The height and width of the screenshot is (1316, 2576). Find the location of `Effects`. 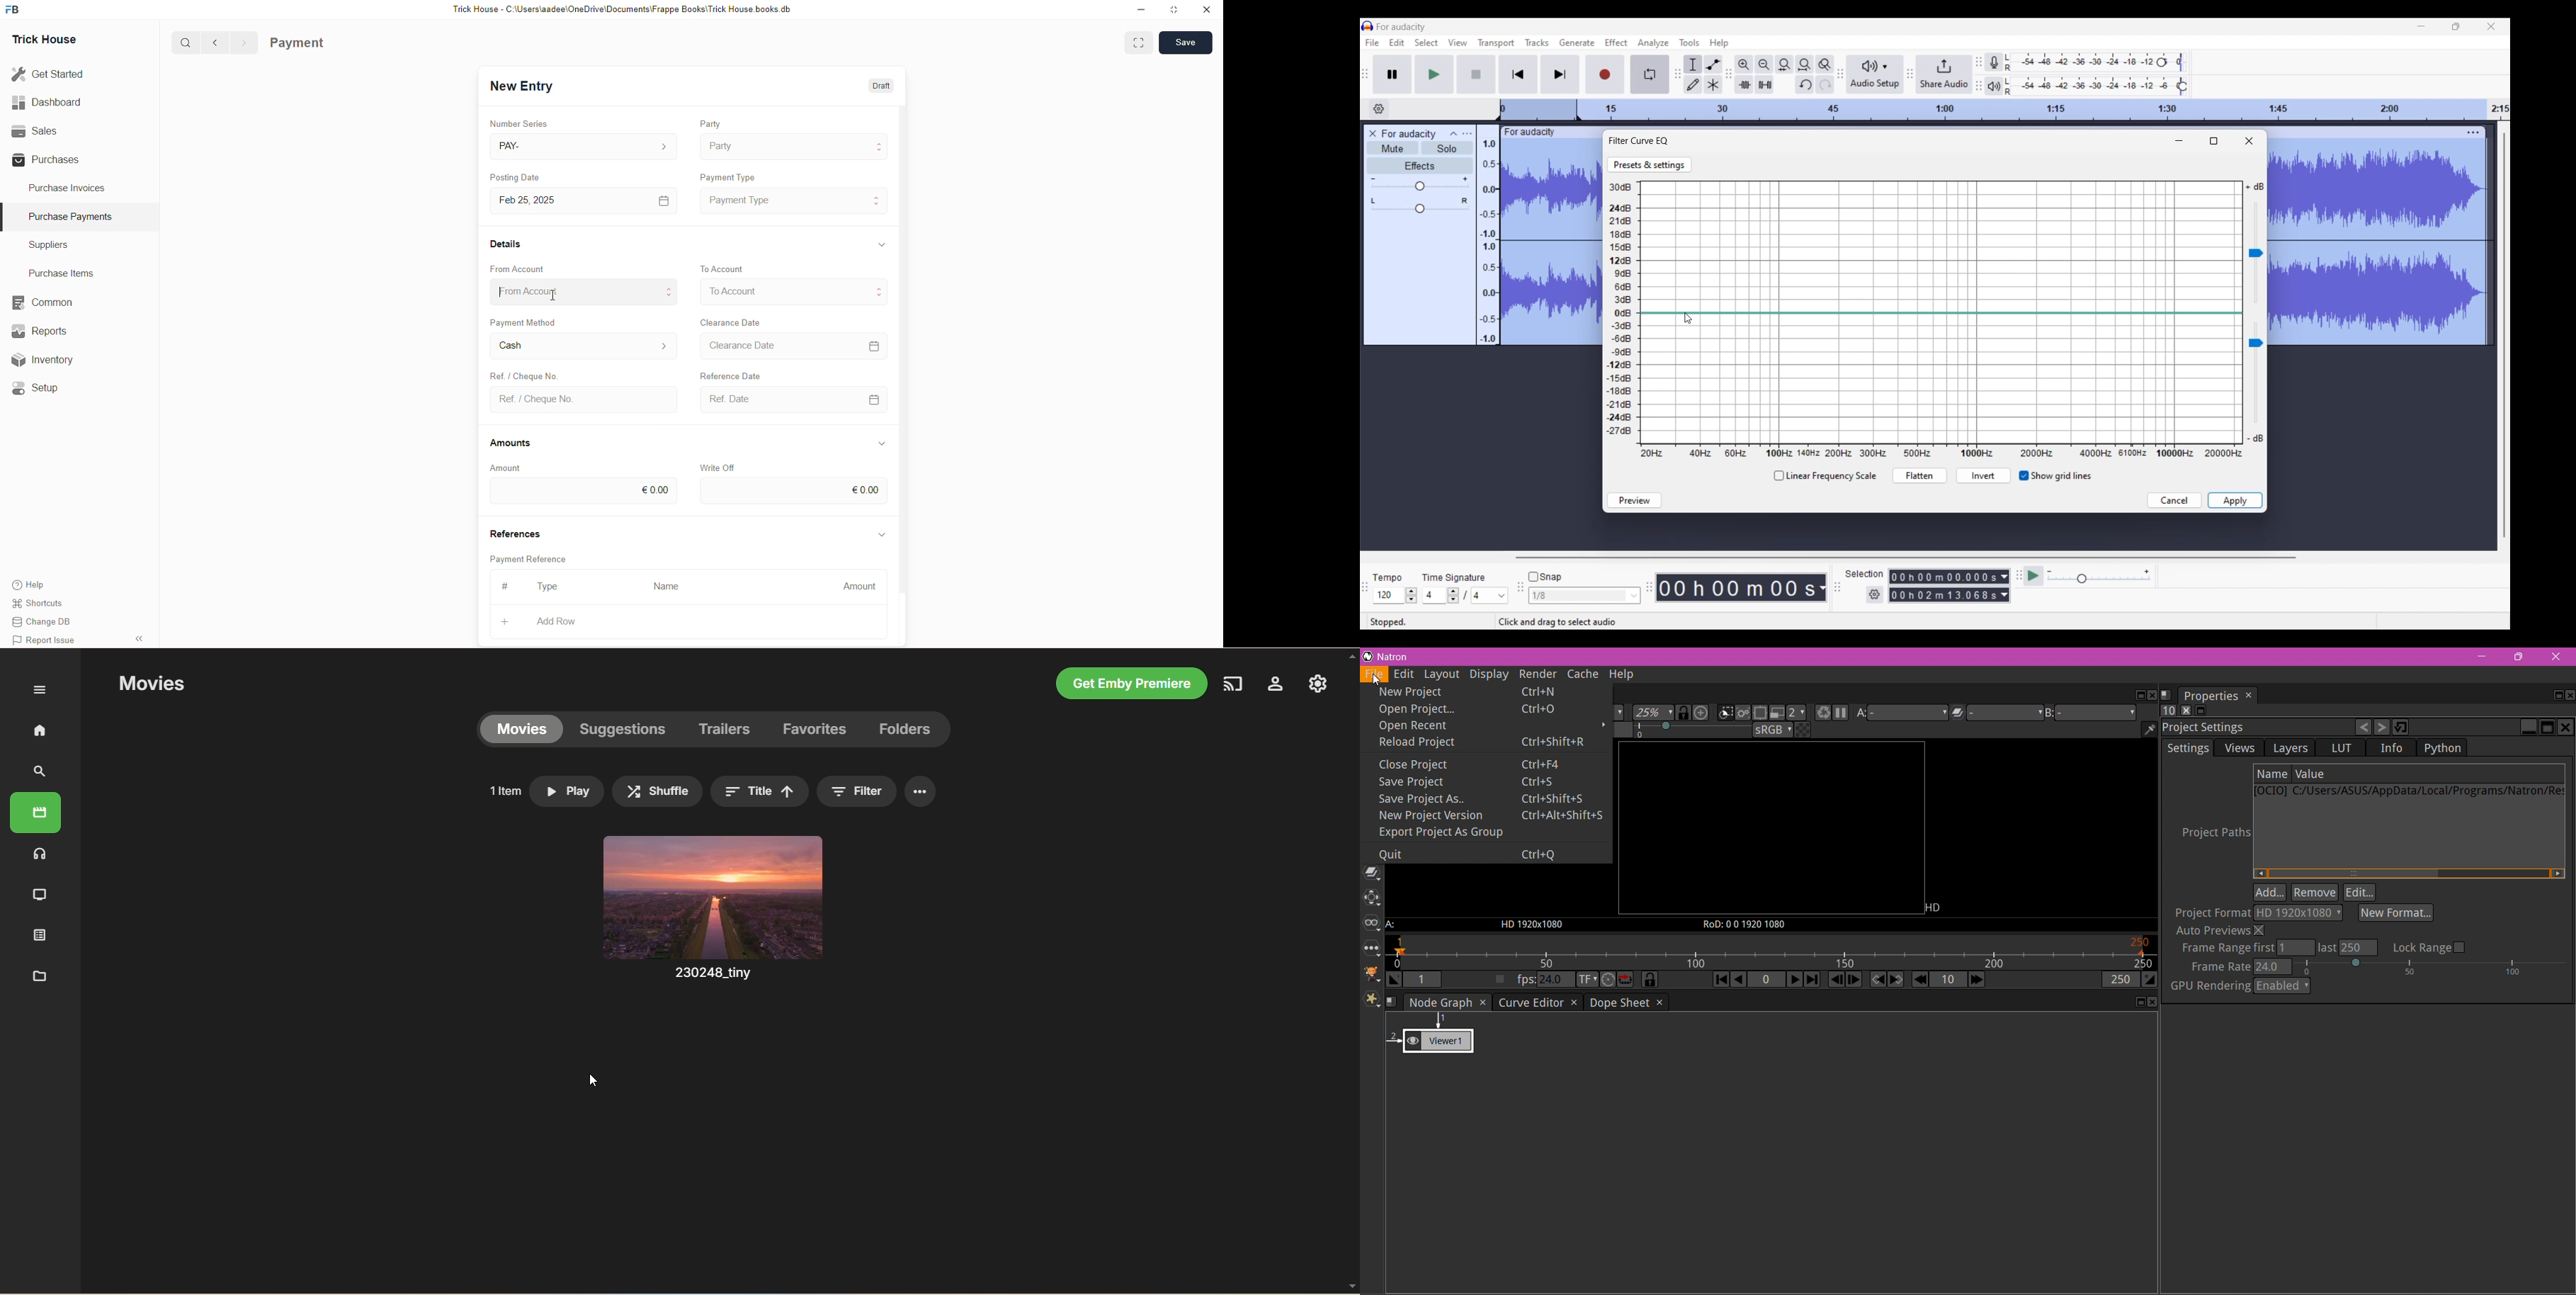

Effects is located at coordinates (1420, 165).